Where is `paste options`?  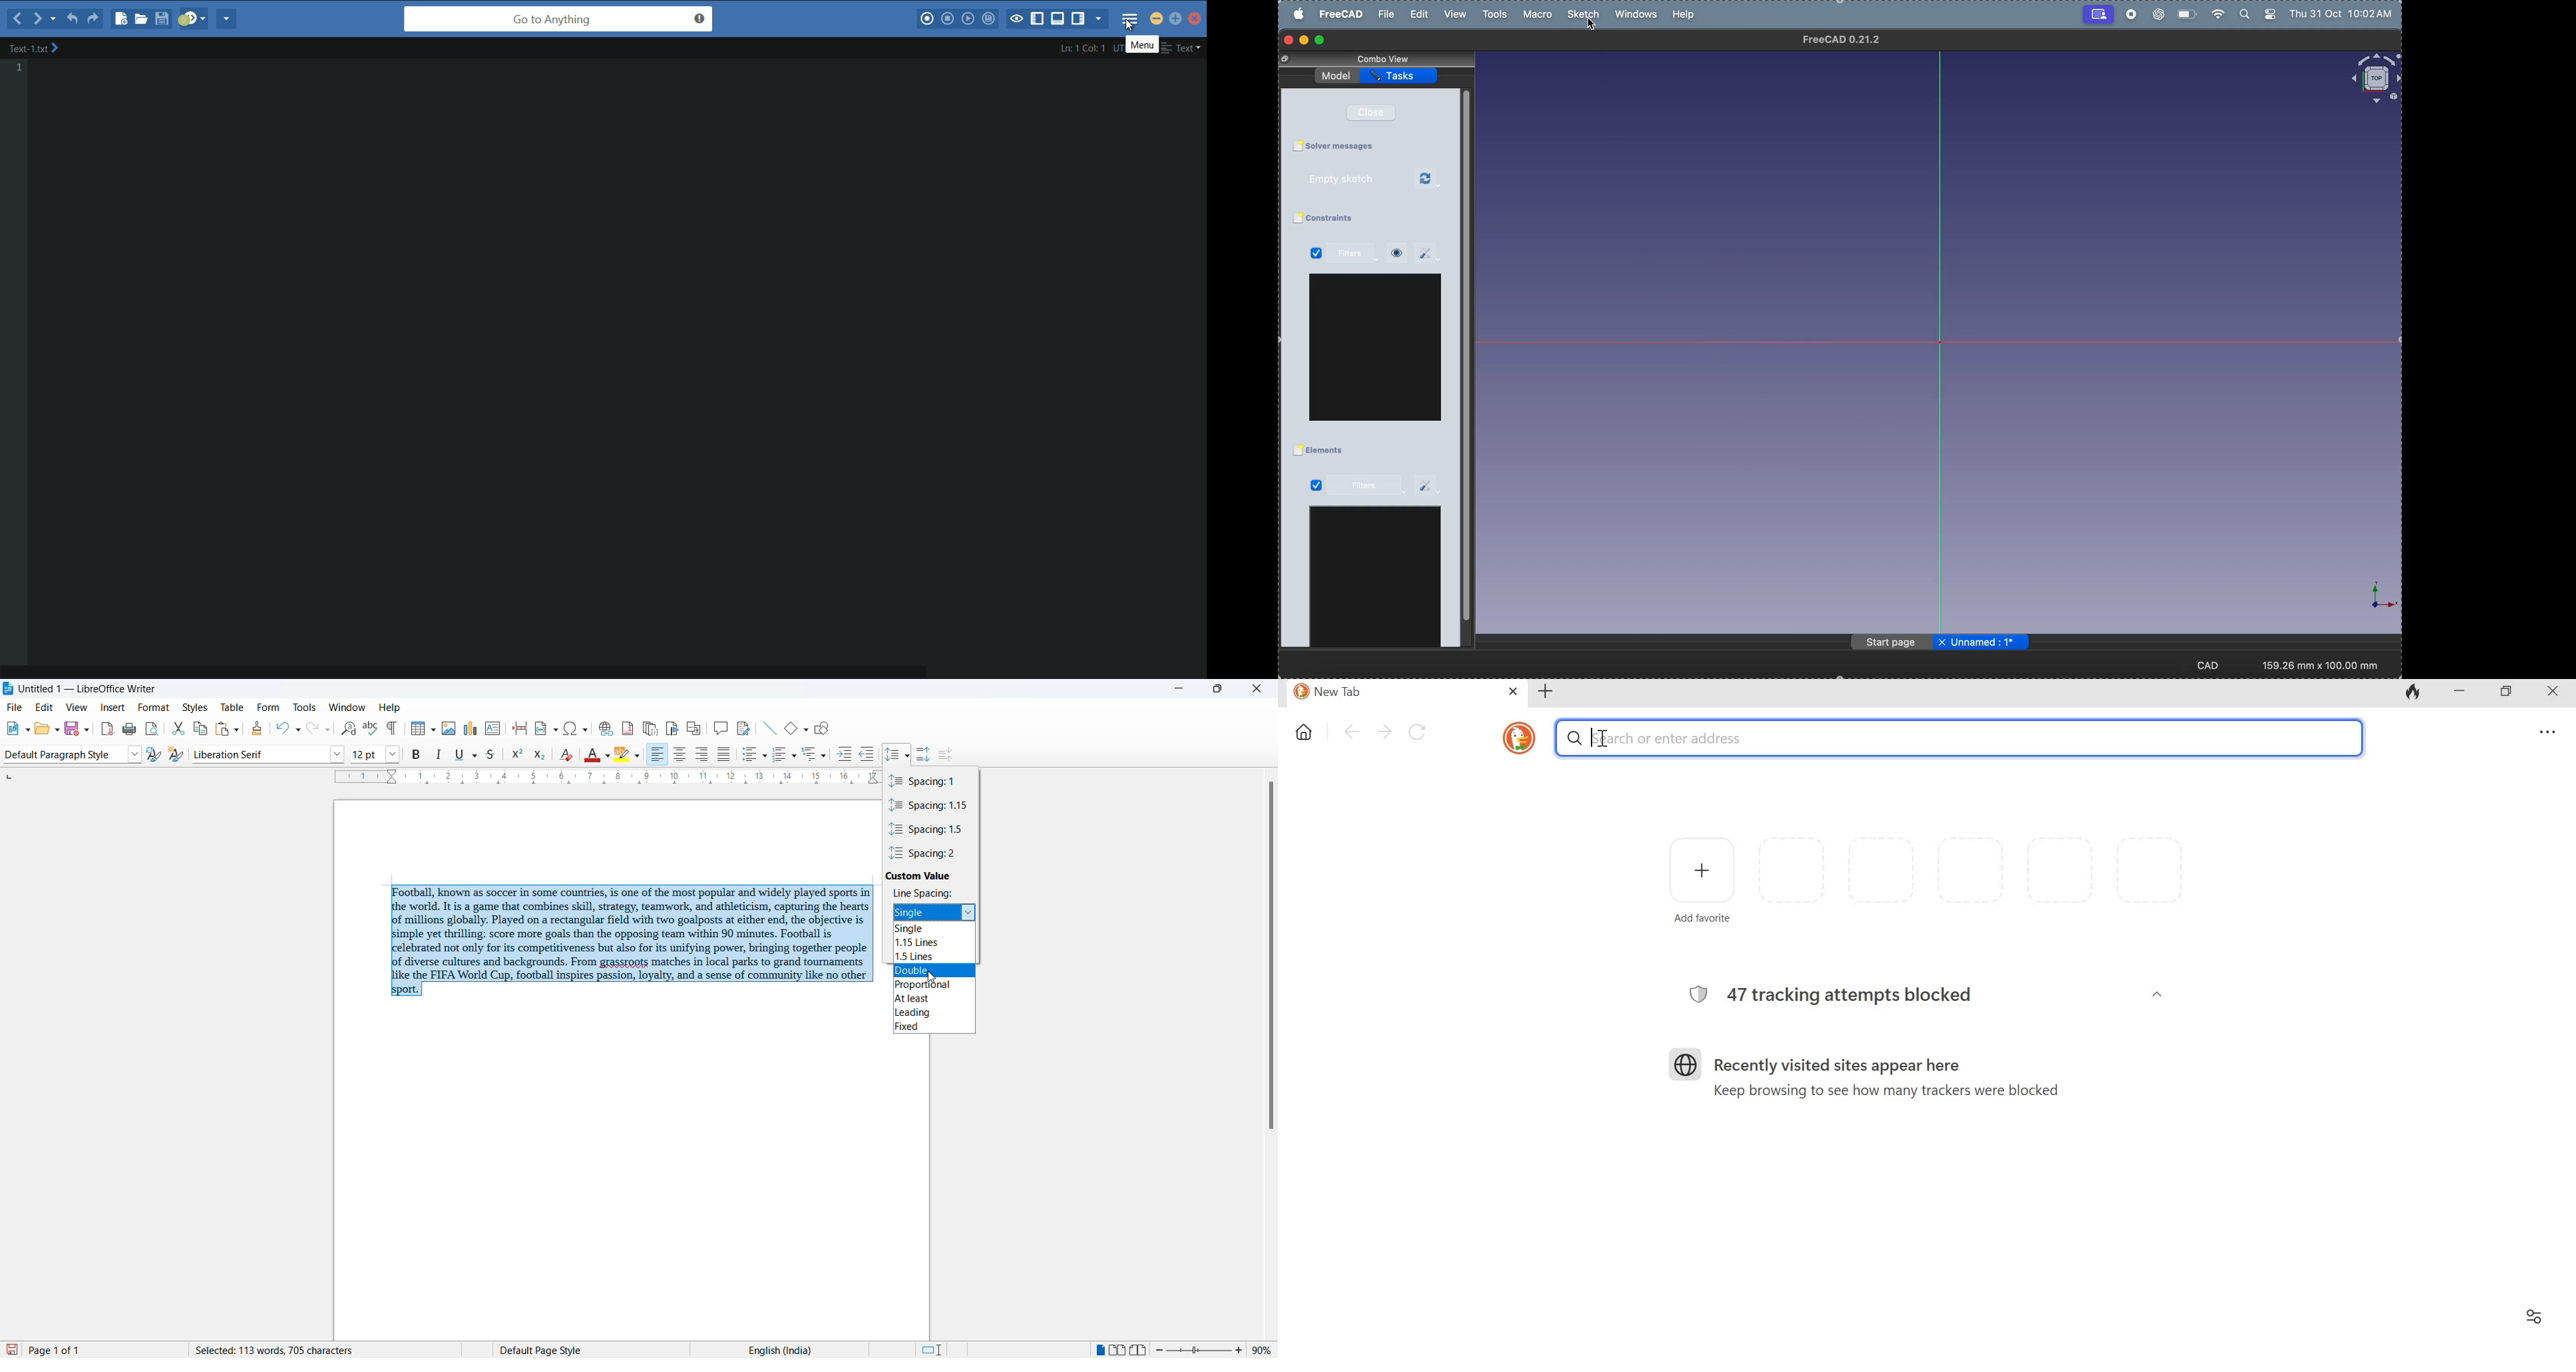 paste options is located at coordinates (238, 728).